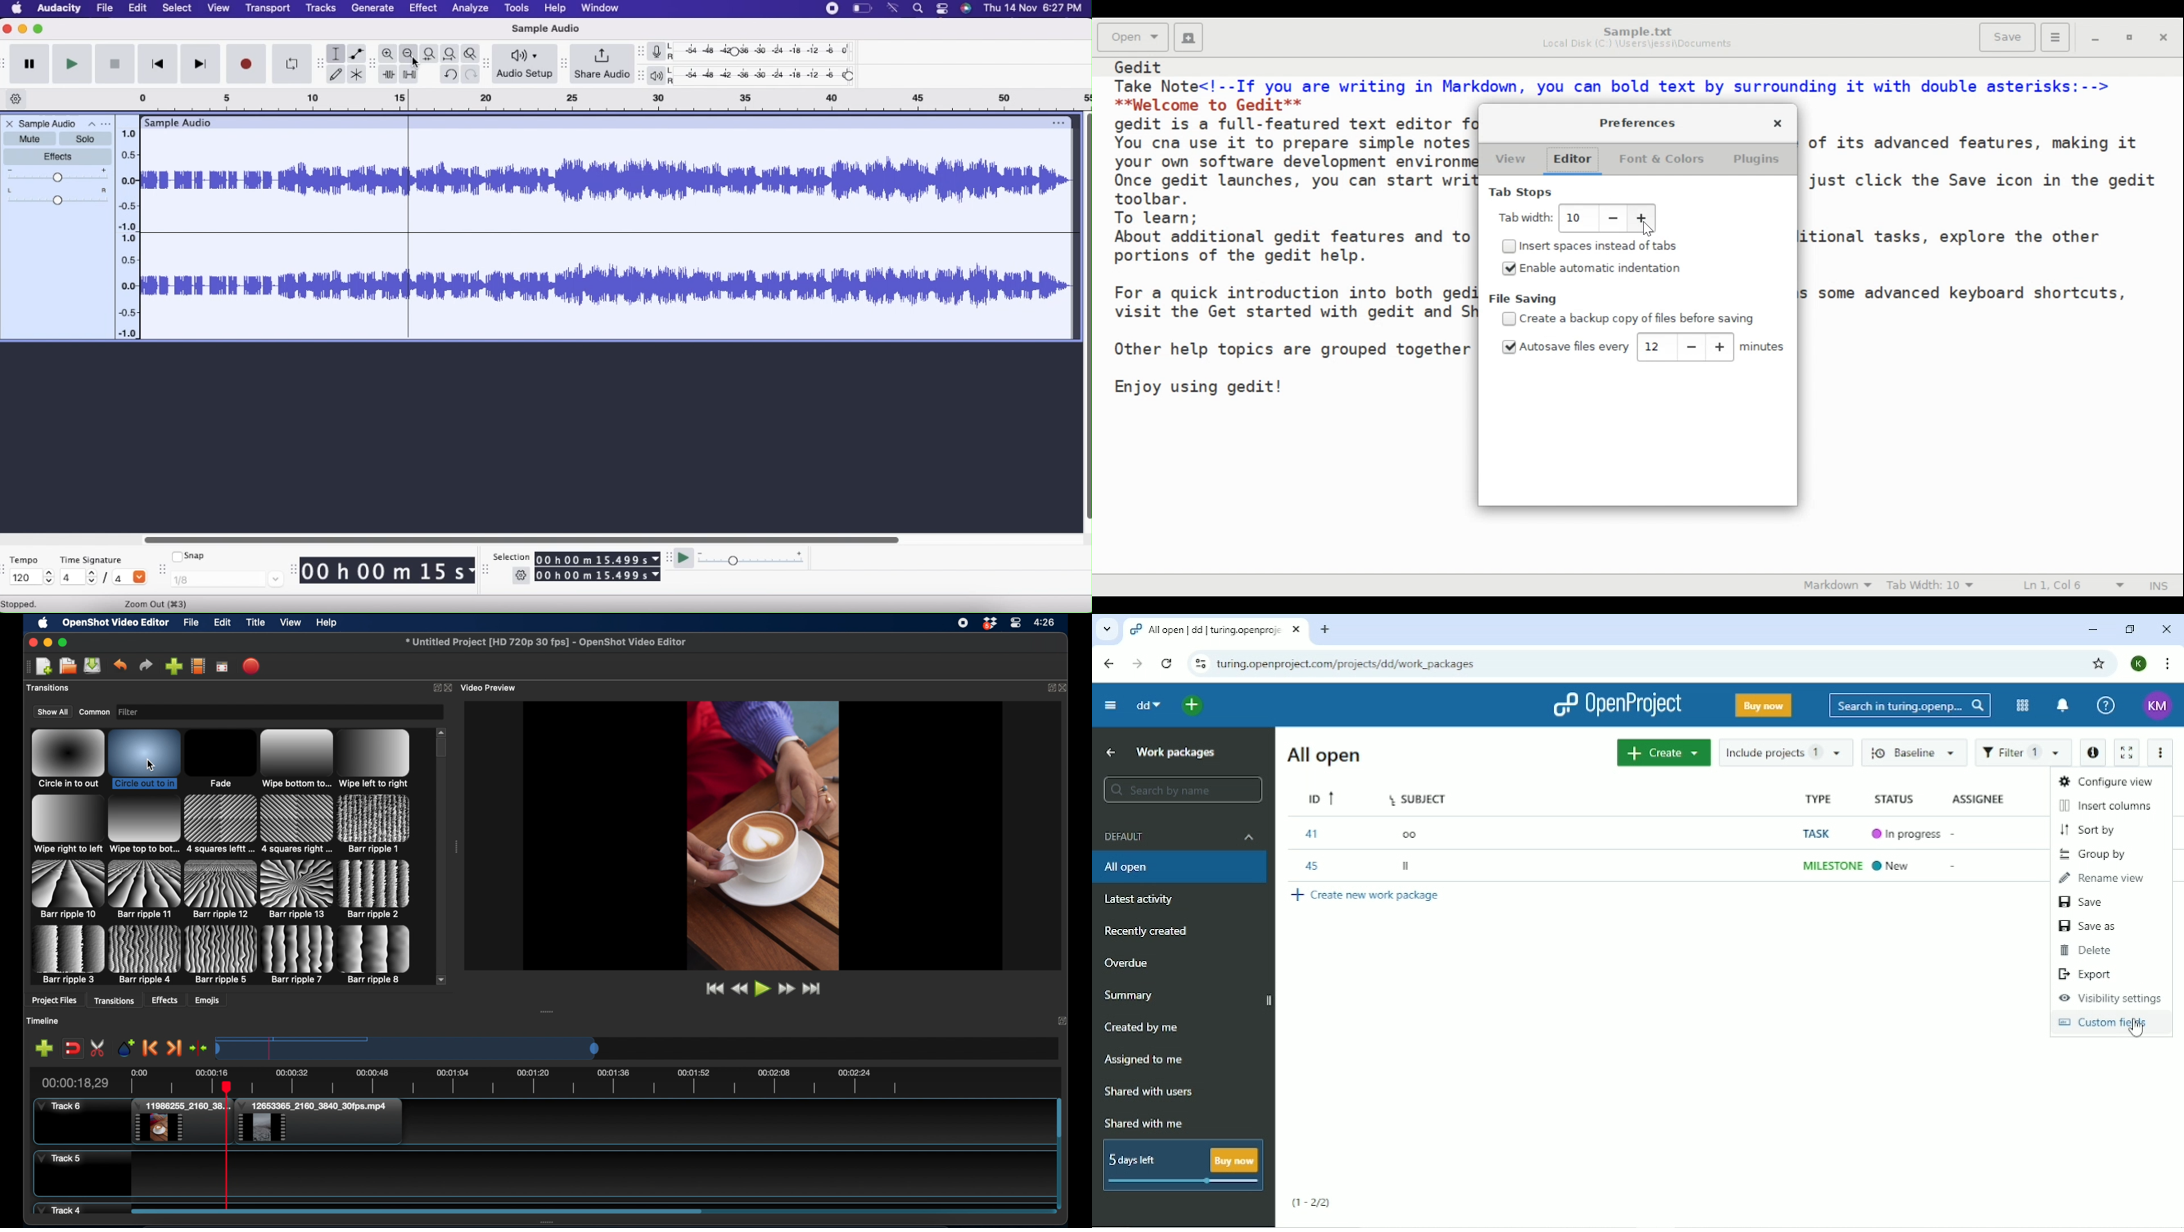 The width and height of the screenshot is (2184, 1232). What do you see at coordinates (1916, 754) in the screenshot?
I see `Baseline` at bounding box center [1916, 754].